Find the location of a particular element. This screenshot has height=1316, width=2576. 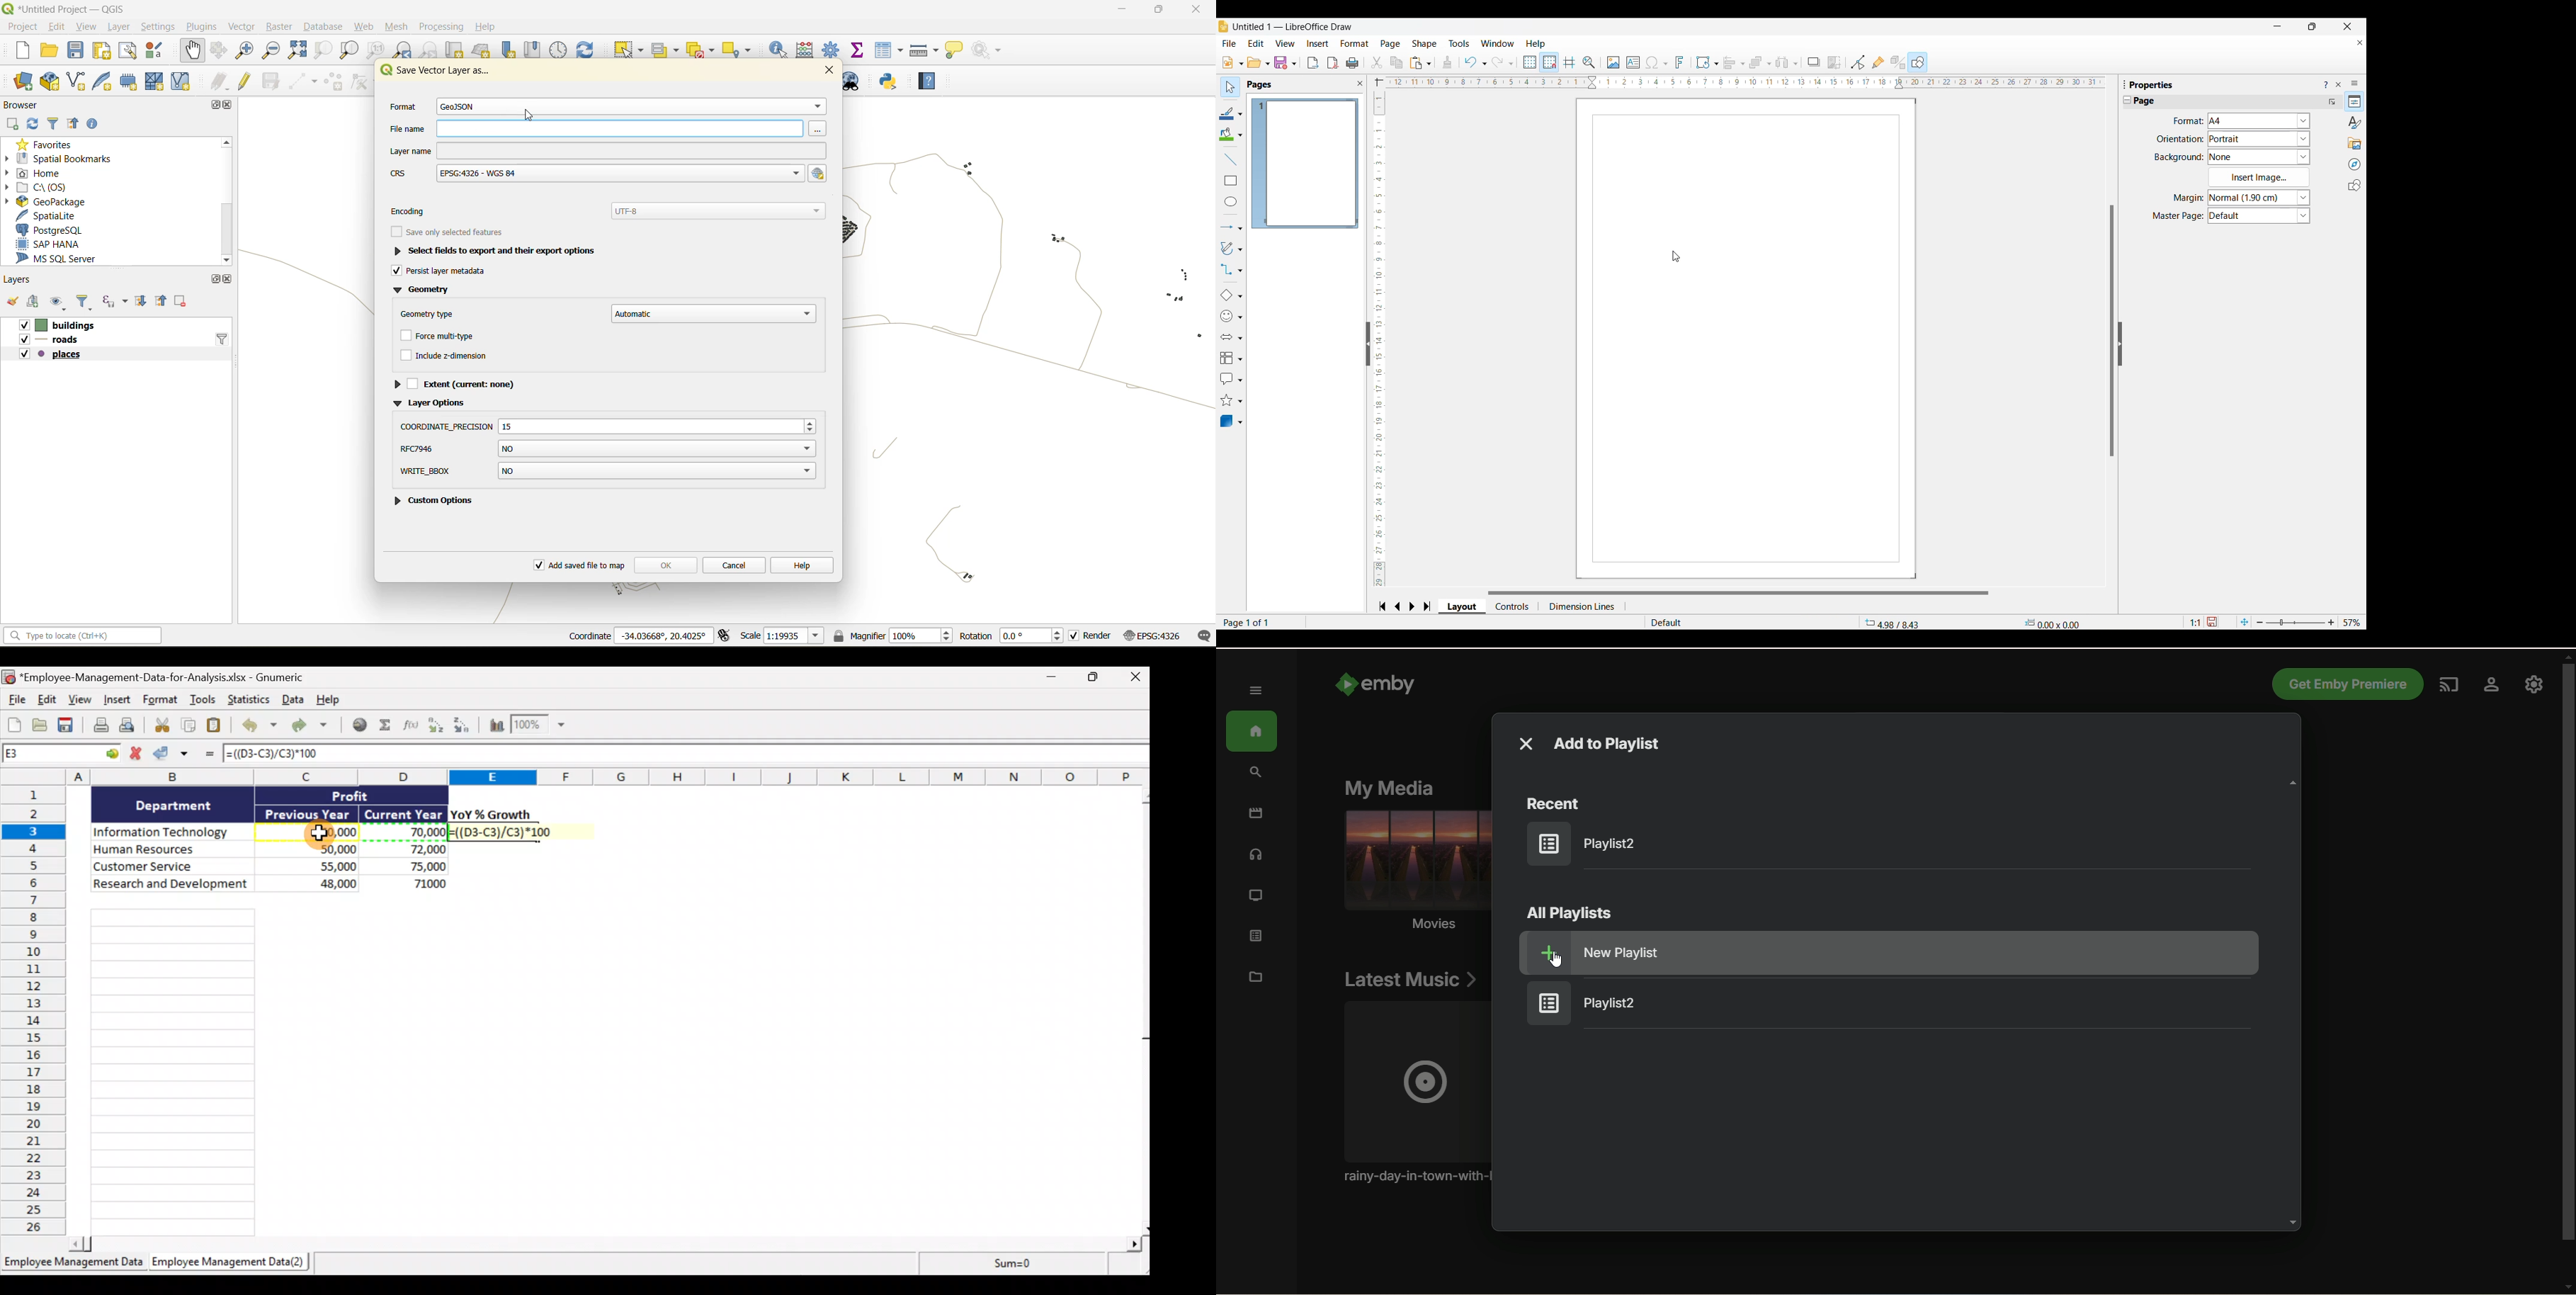

new mesh is located at coordinates (153, 81).